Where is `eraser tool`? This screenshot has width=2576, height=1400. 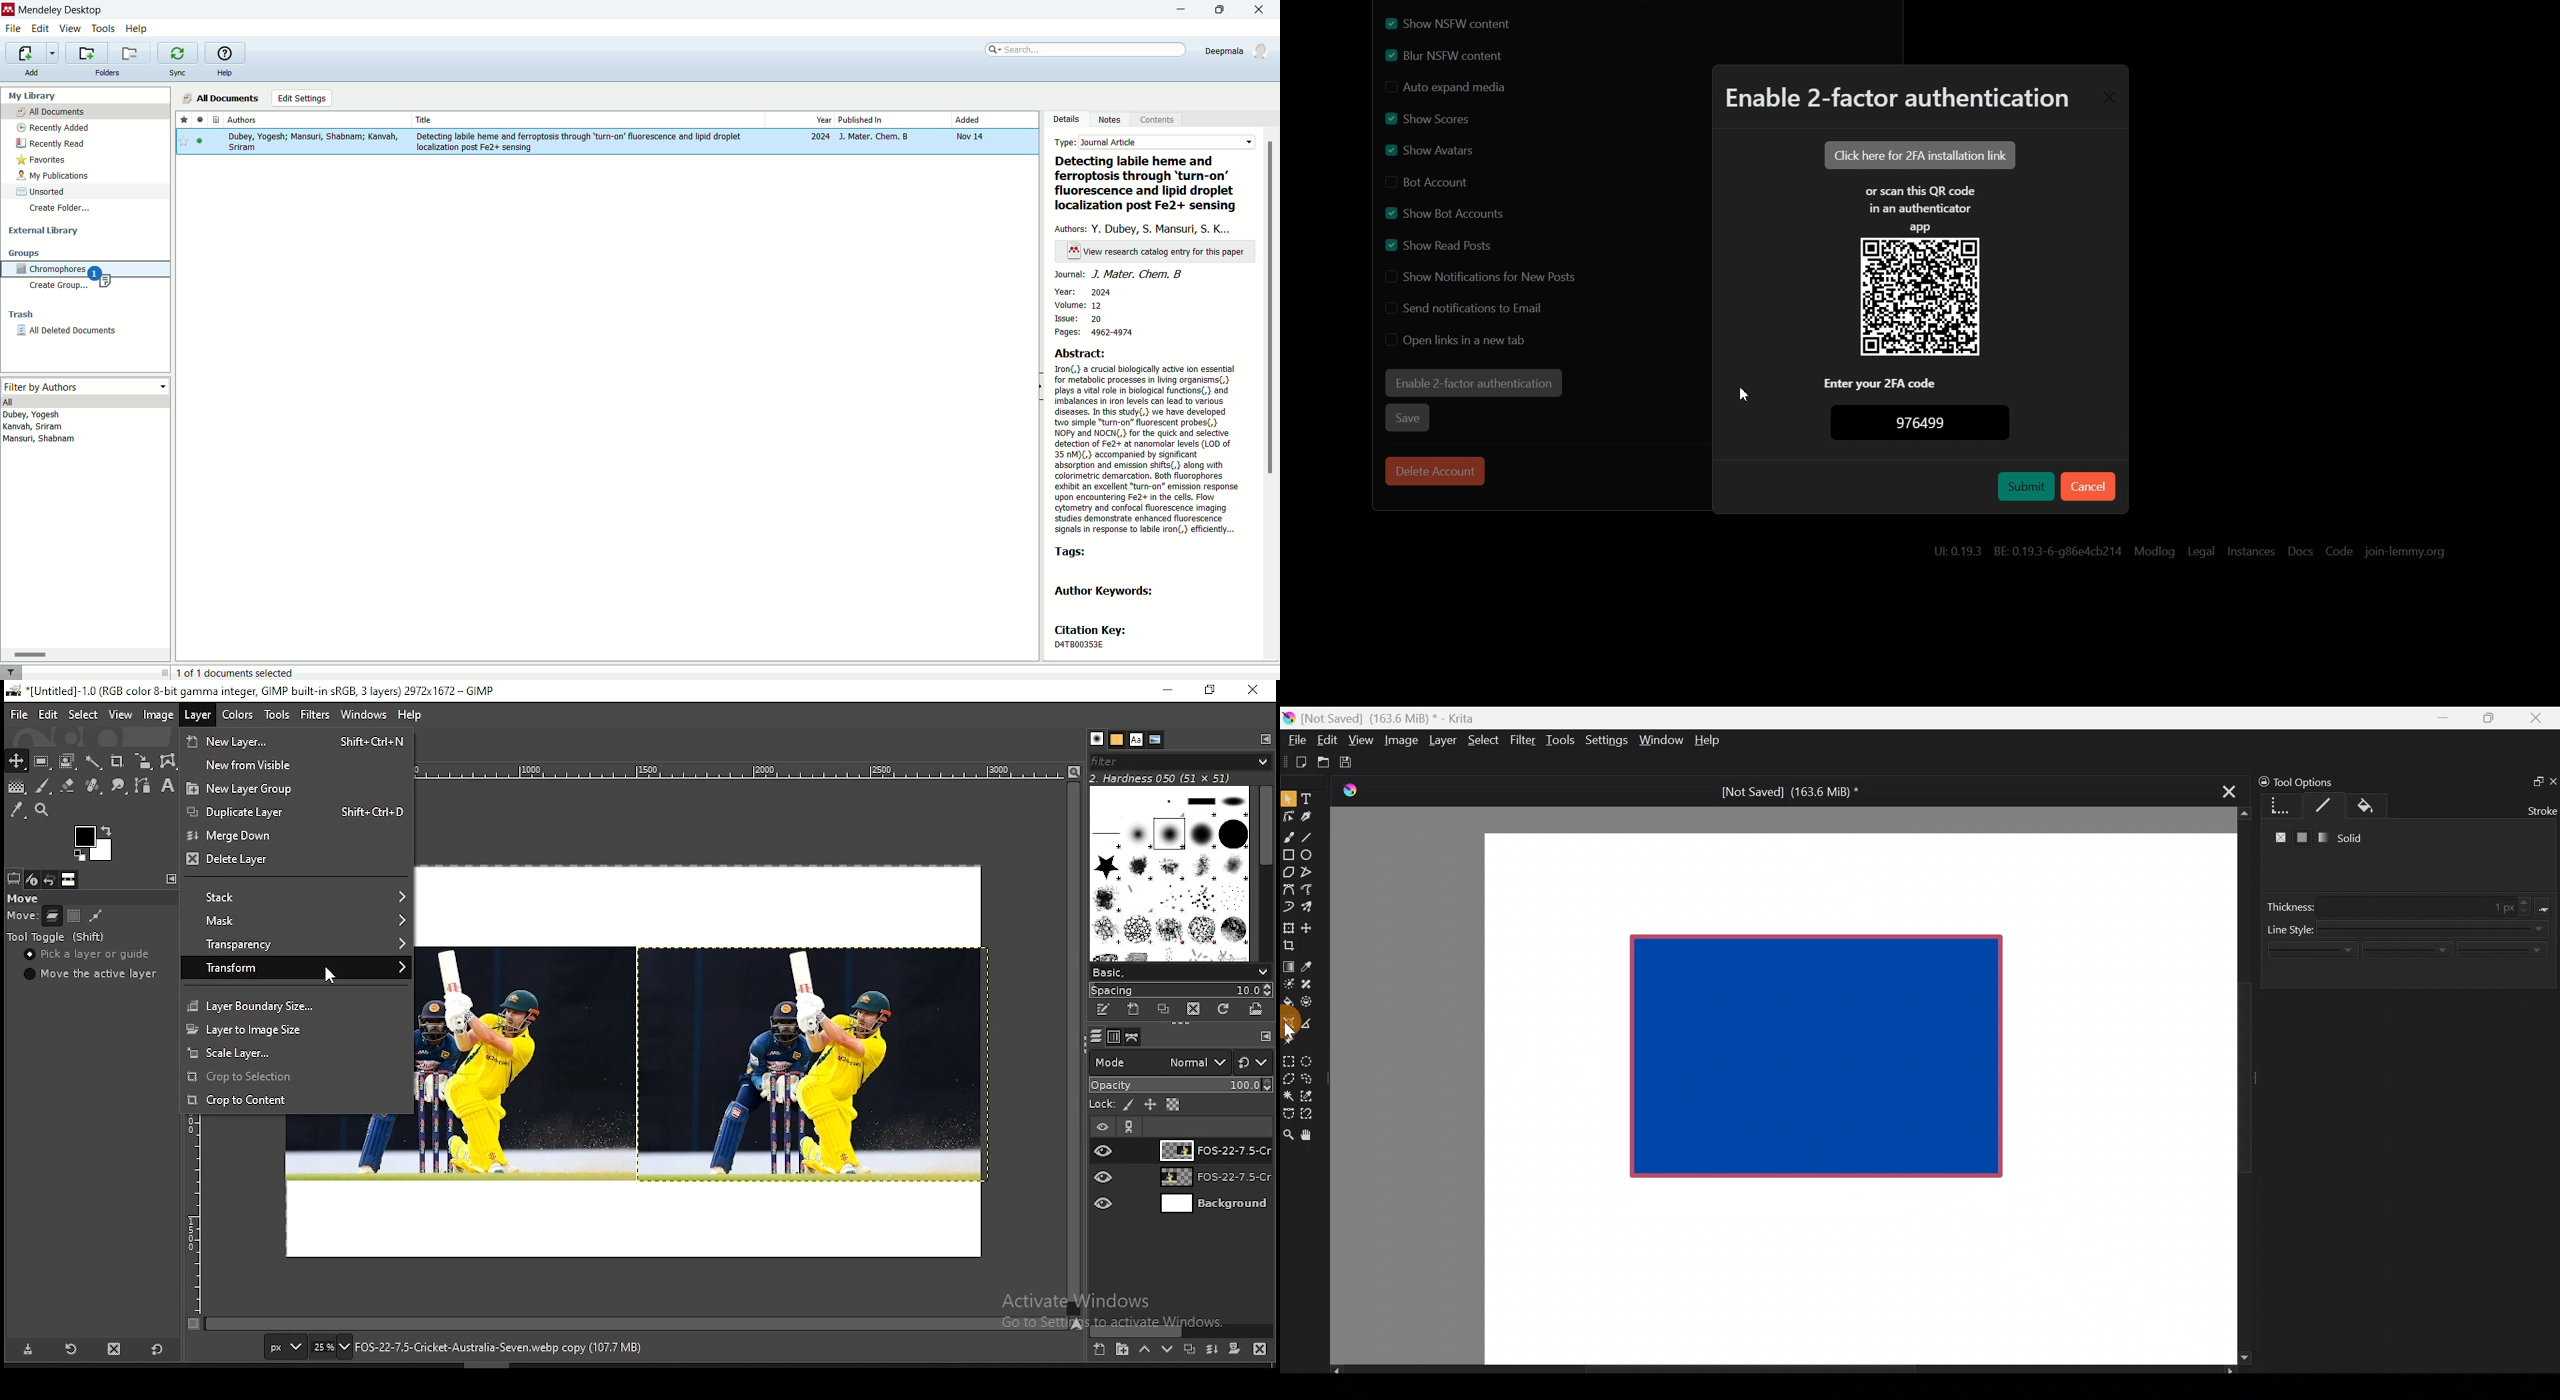
eraser tool is located at coordinates (63, 786).